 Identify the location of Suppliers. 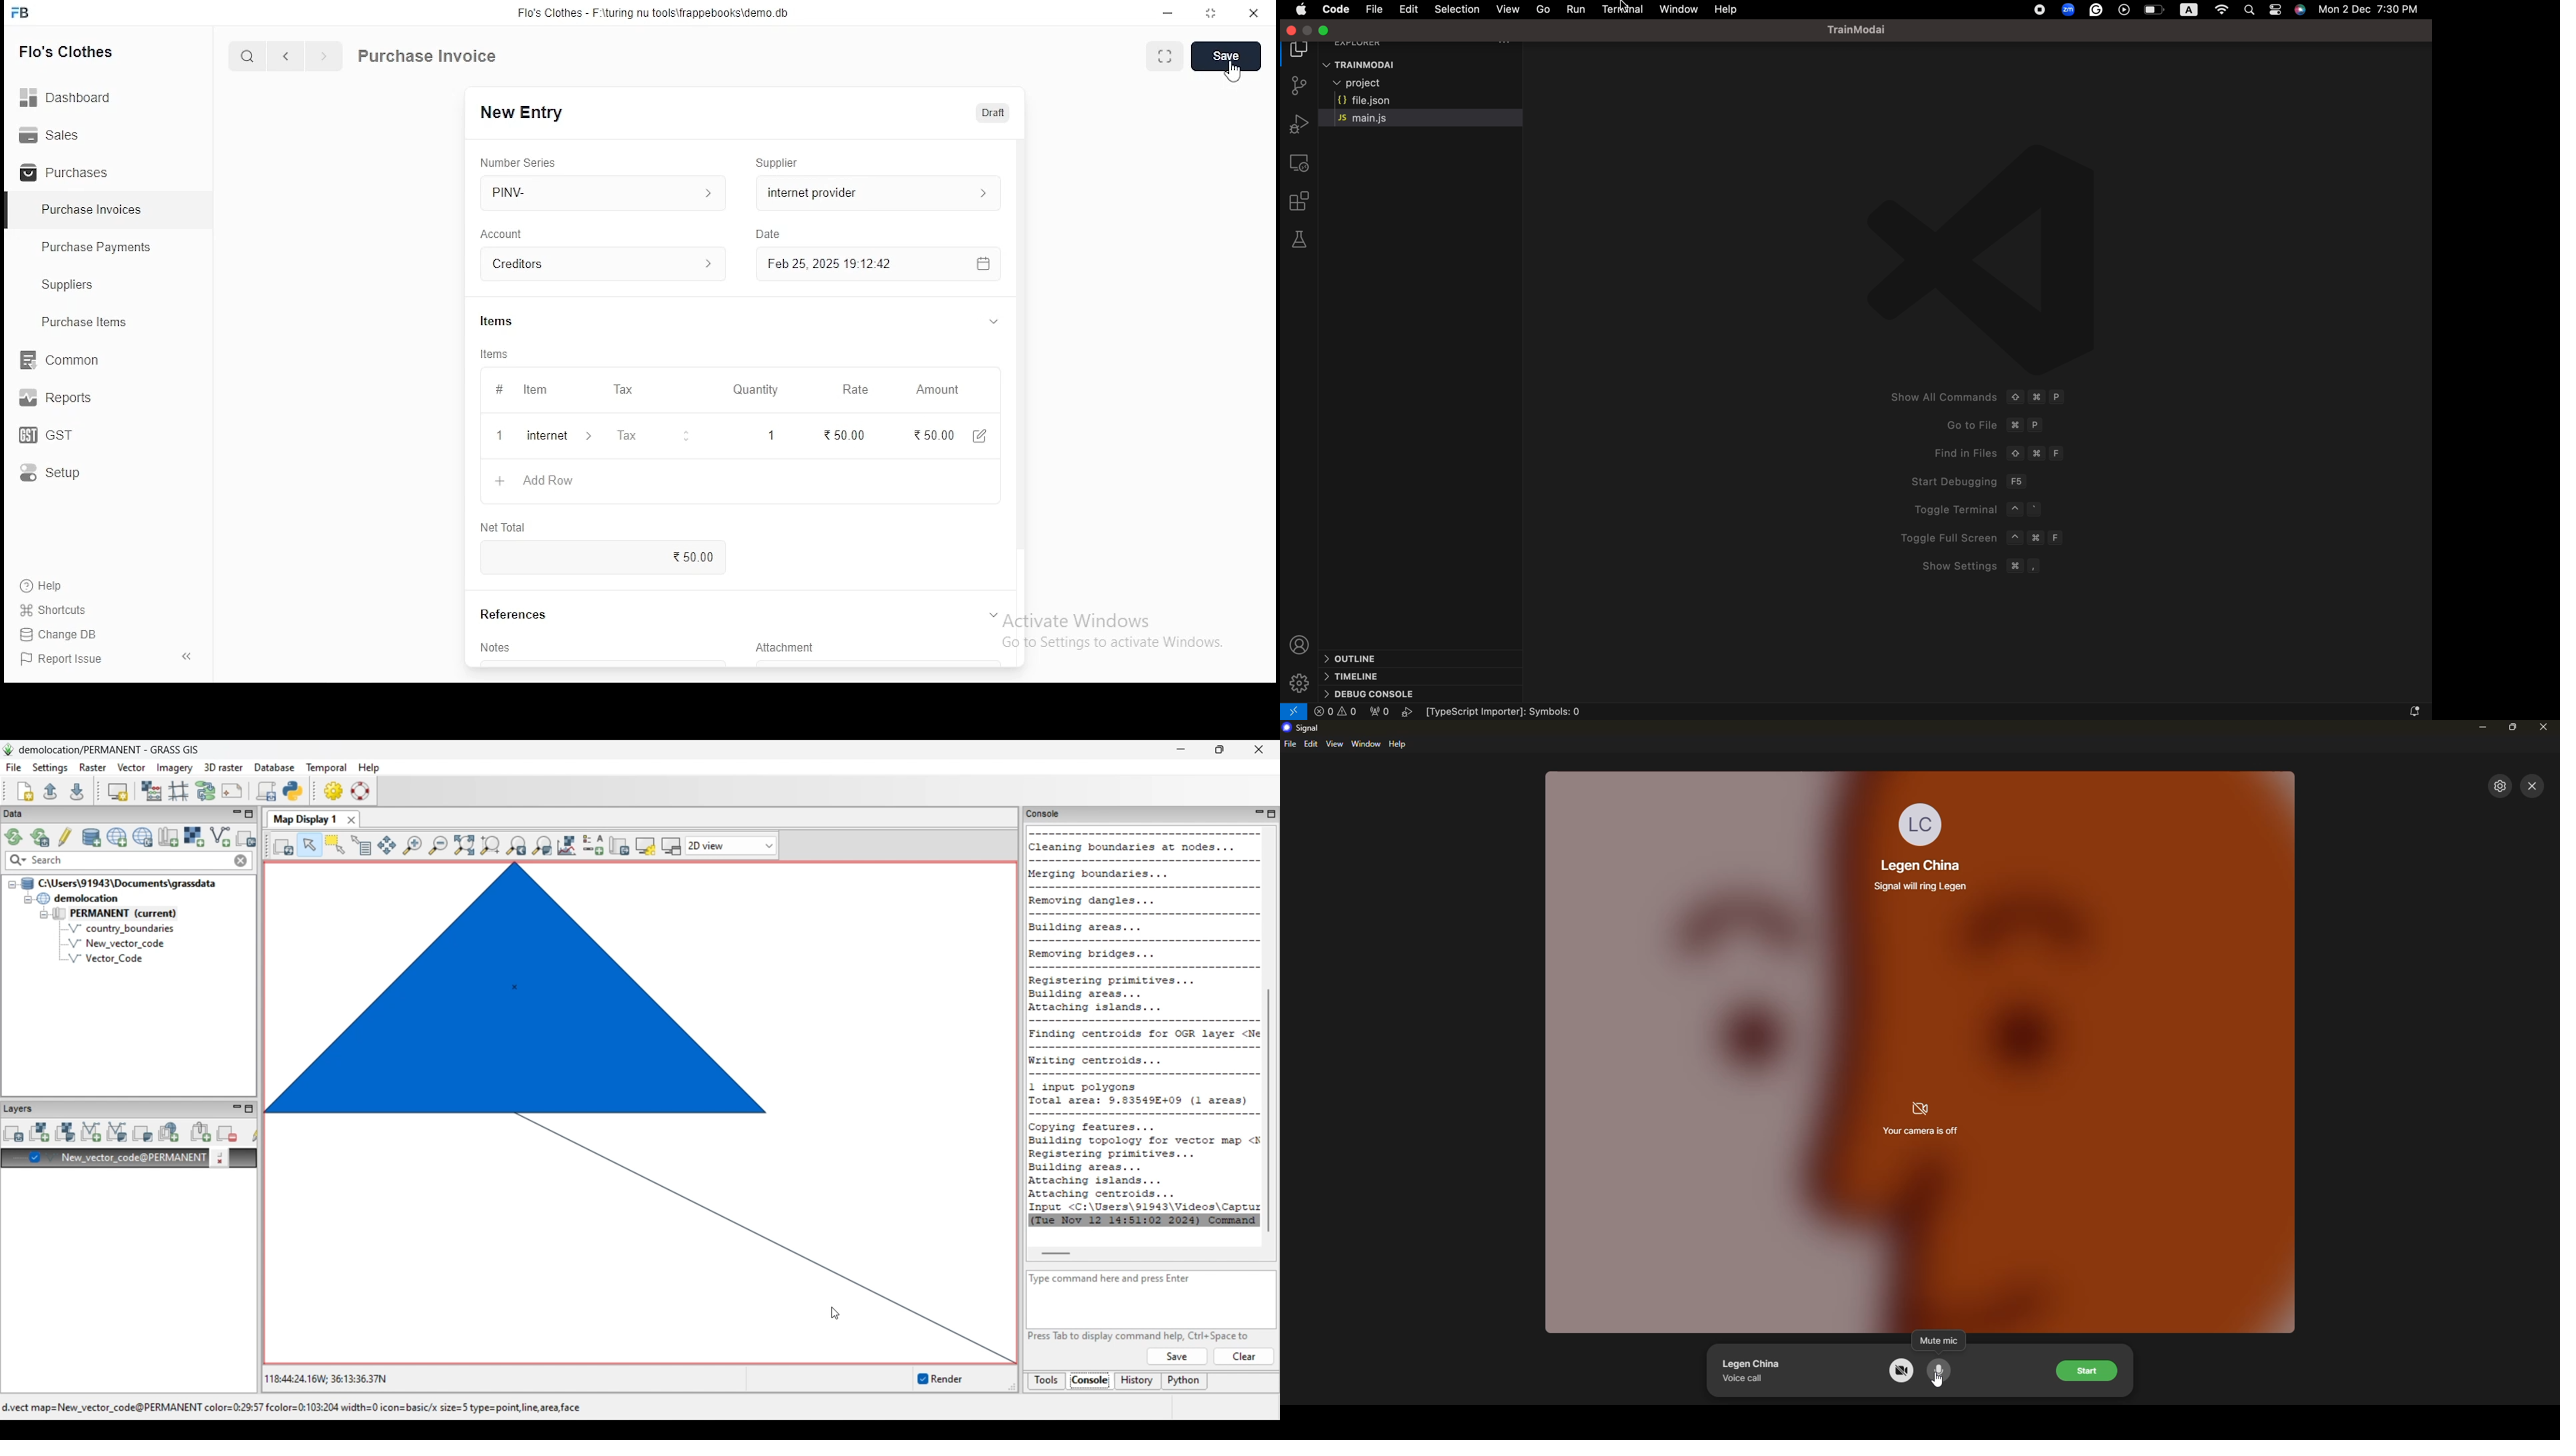
(72, 285).